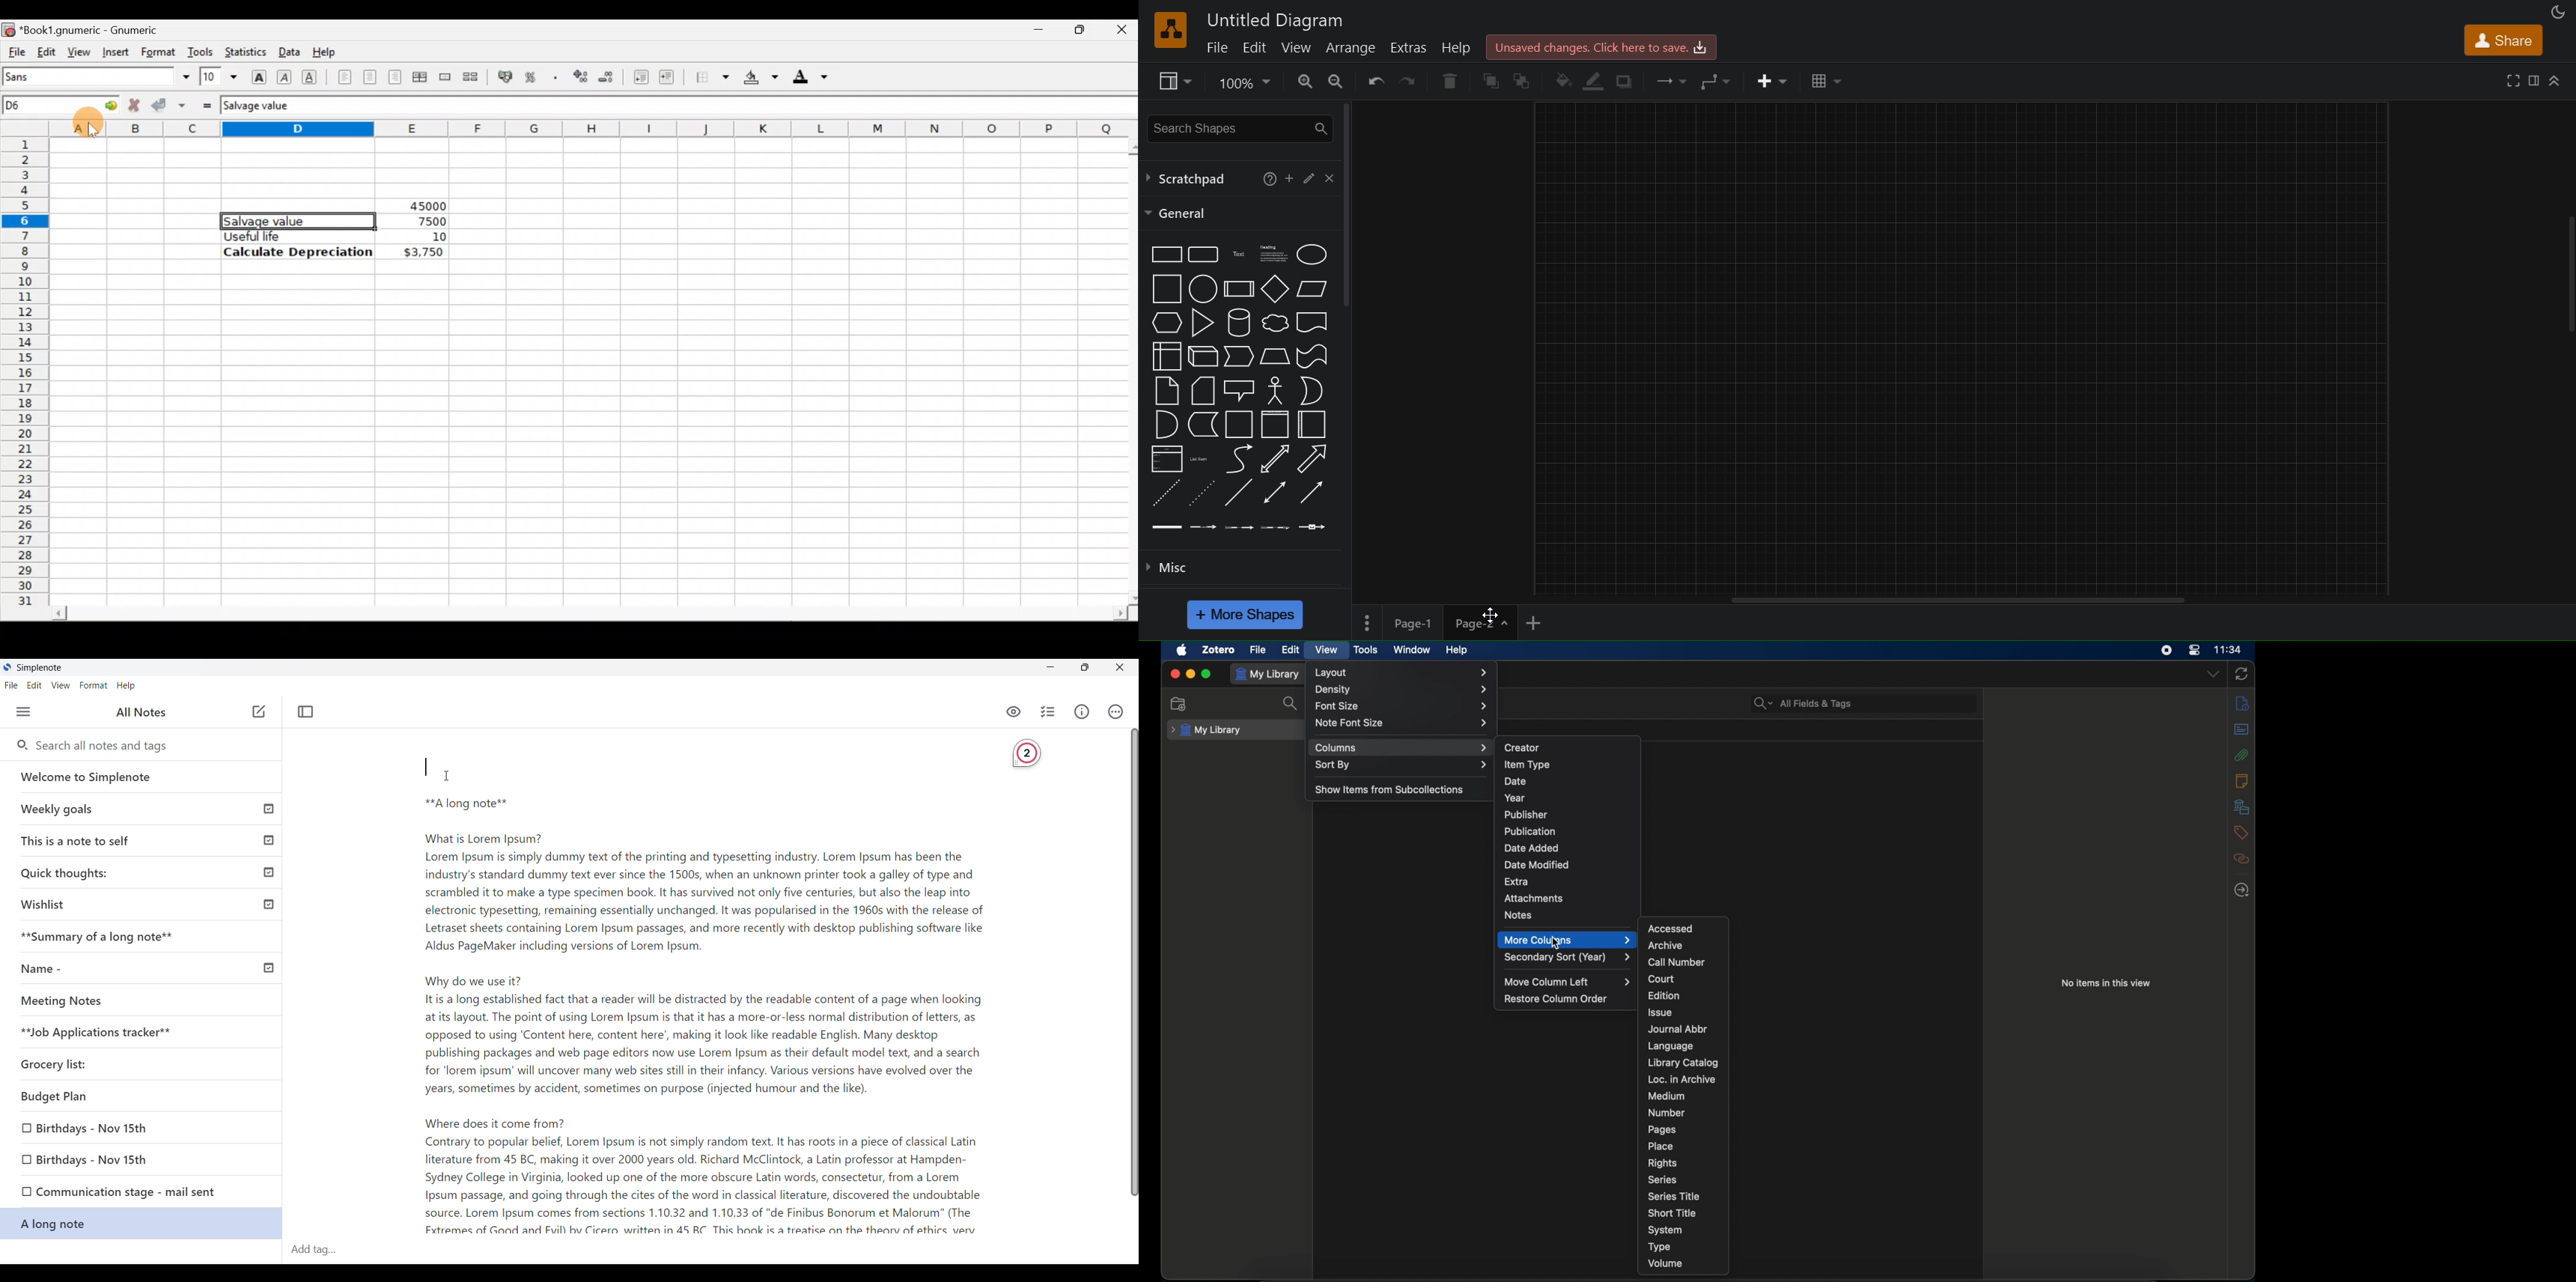  What do you see at coordinates (1595, 80) in the screenshot?
I see `line color` at bounding box center [1595, 80].